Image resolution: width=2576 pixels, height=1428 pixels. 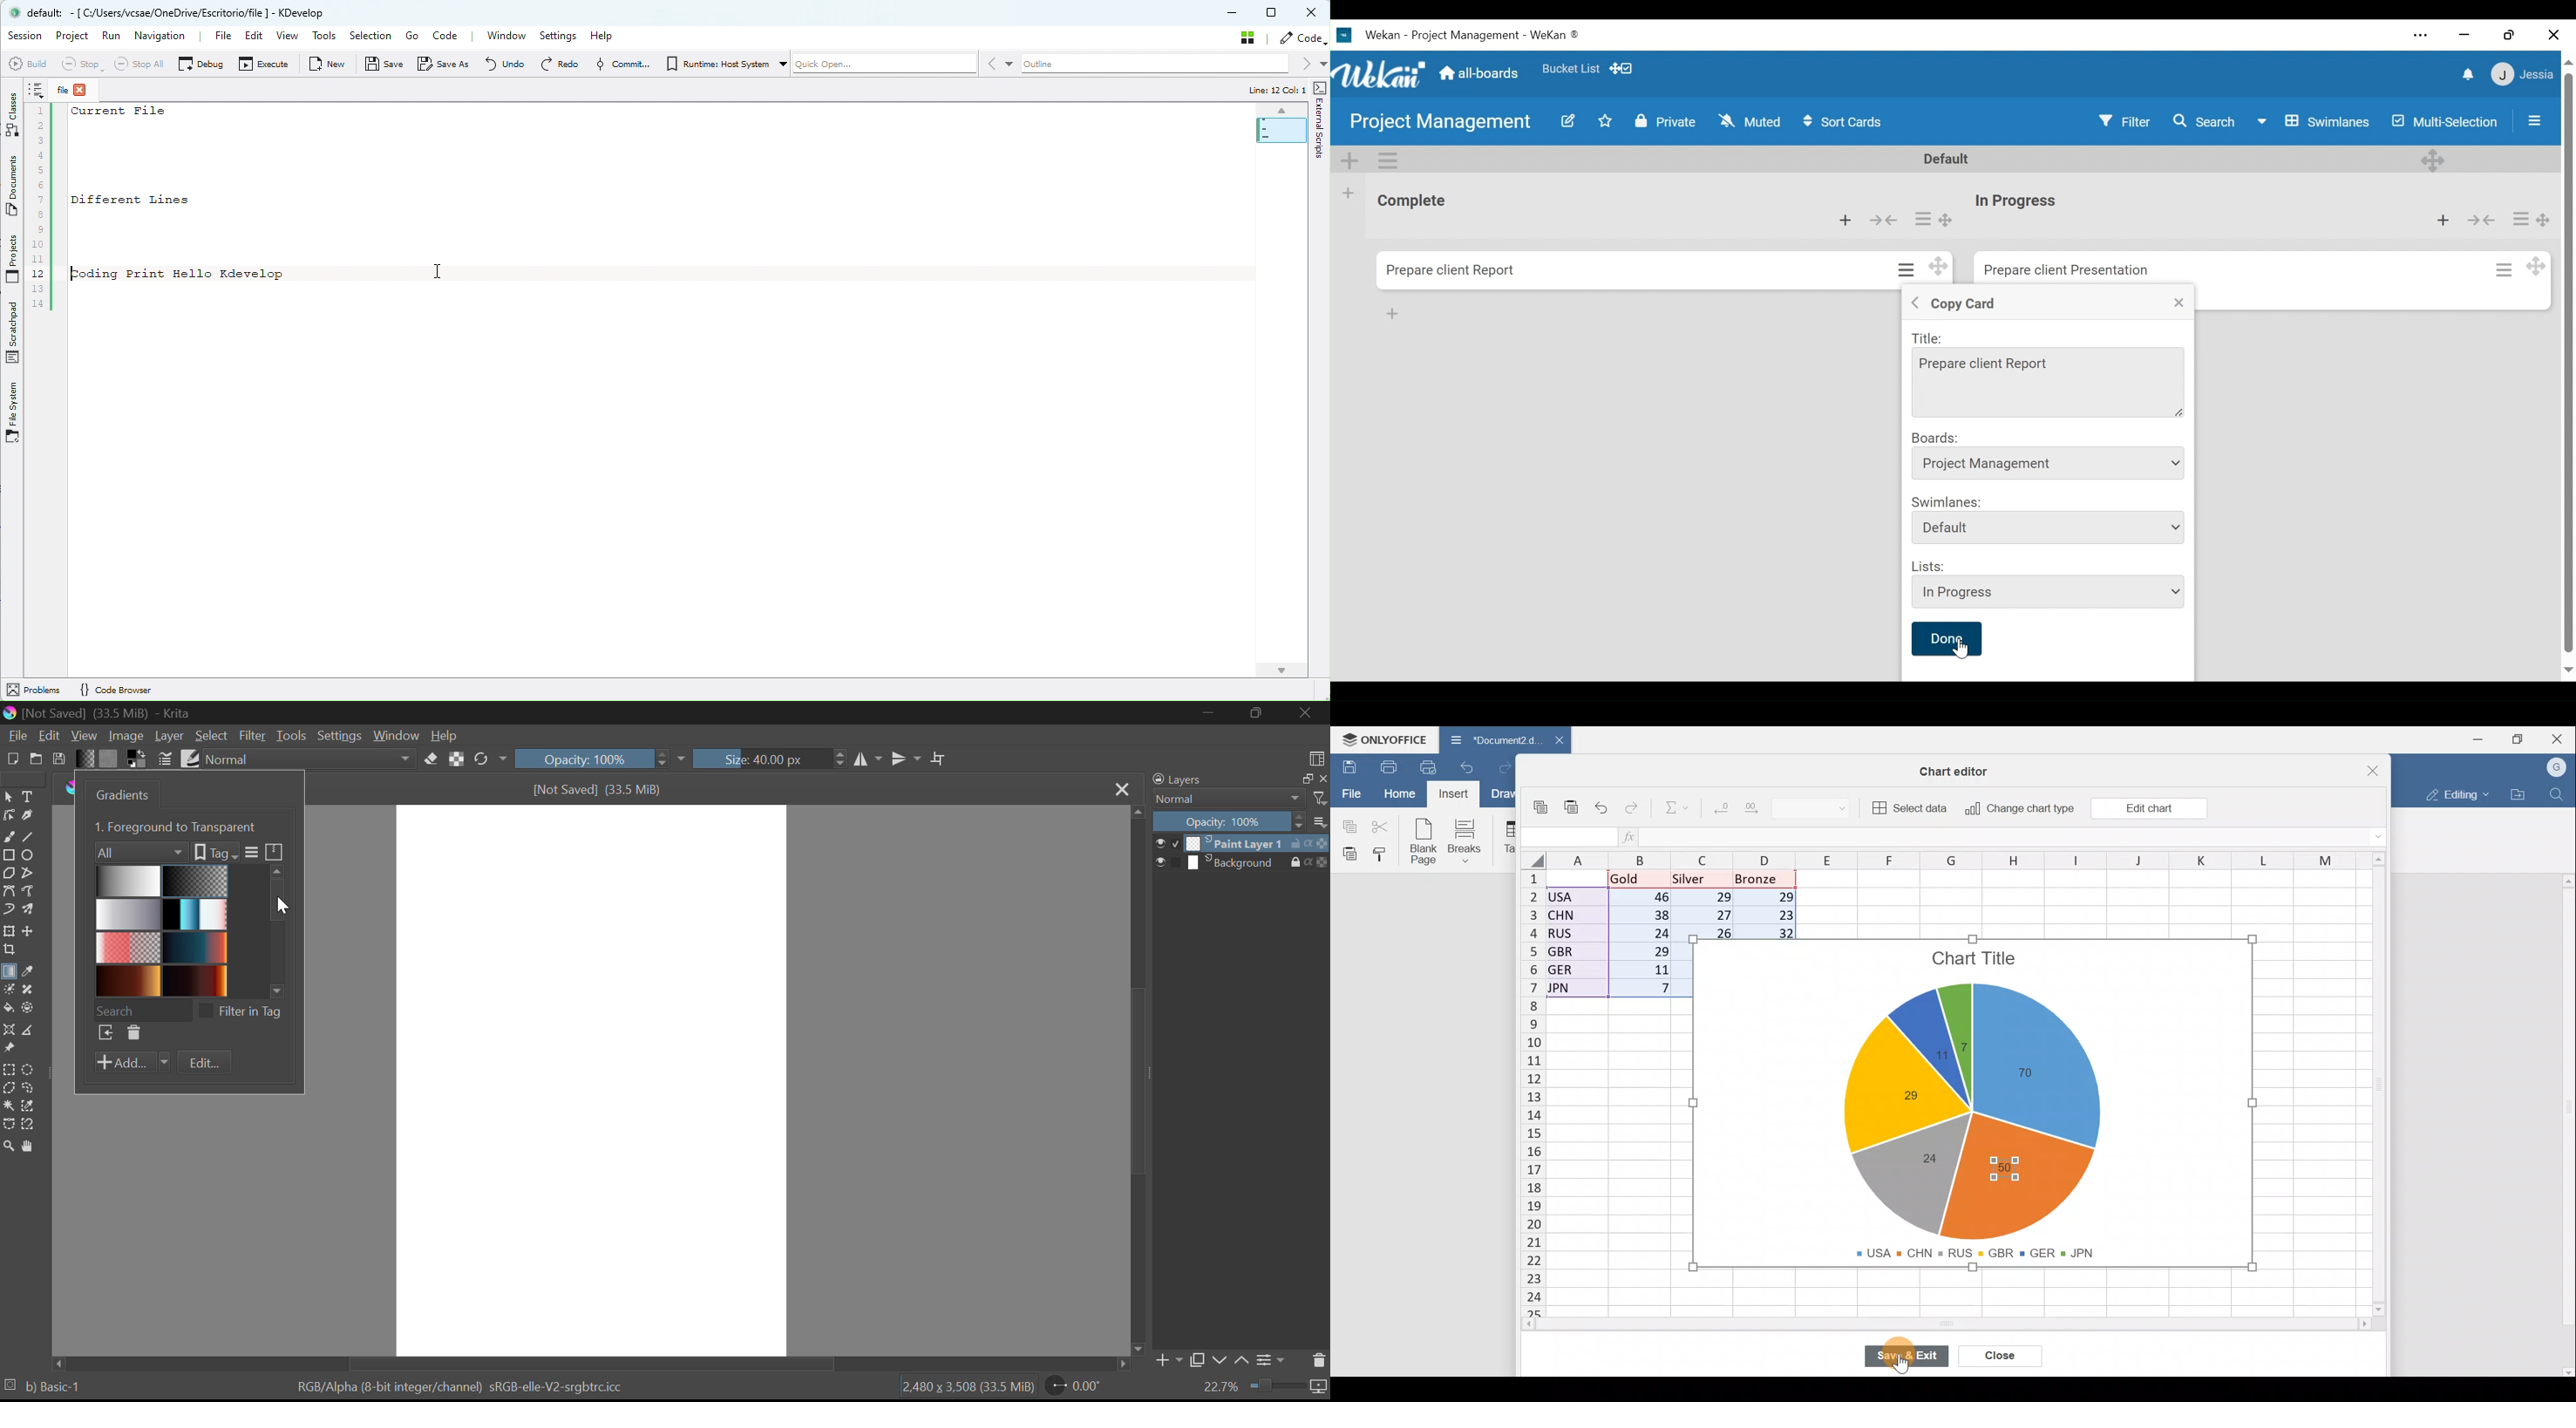 What do you see at coordinates (12, 757) in the screenshot?
I see `New` at bounding box center [12, 757].